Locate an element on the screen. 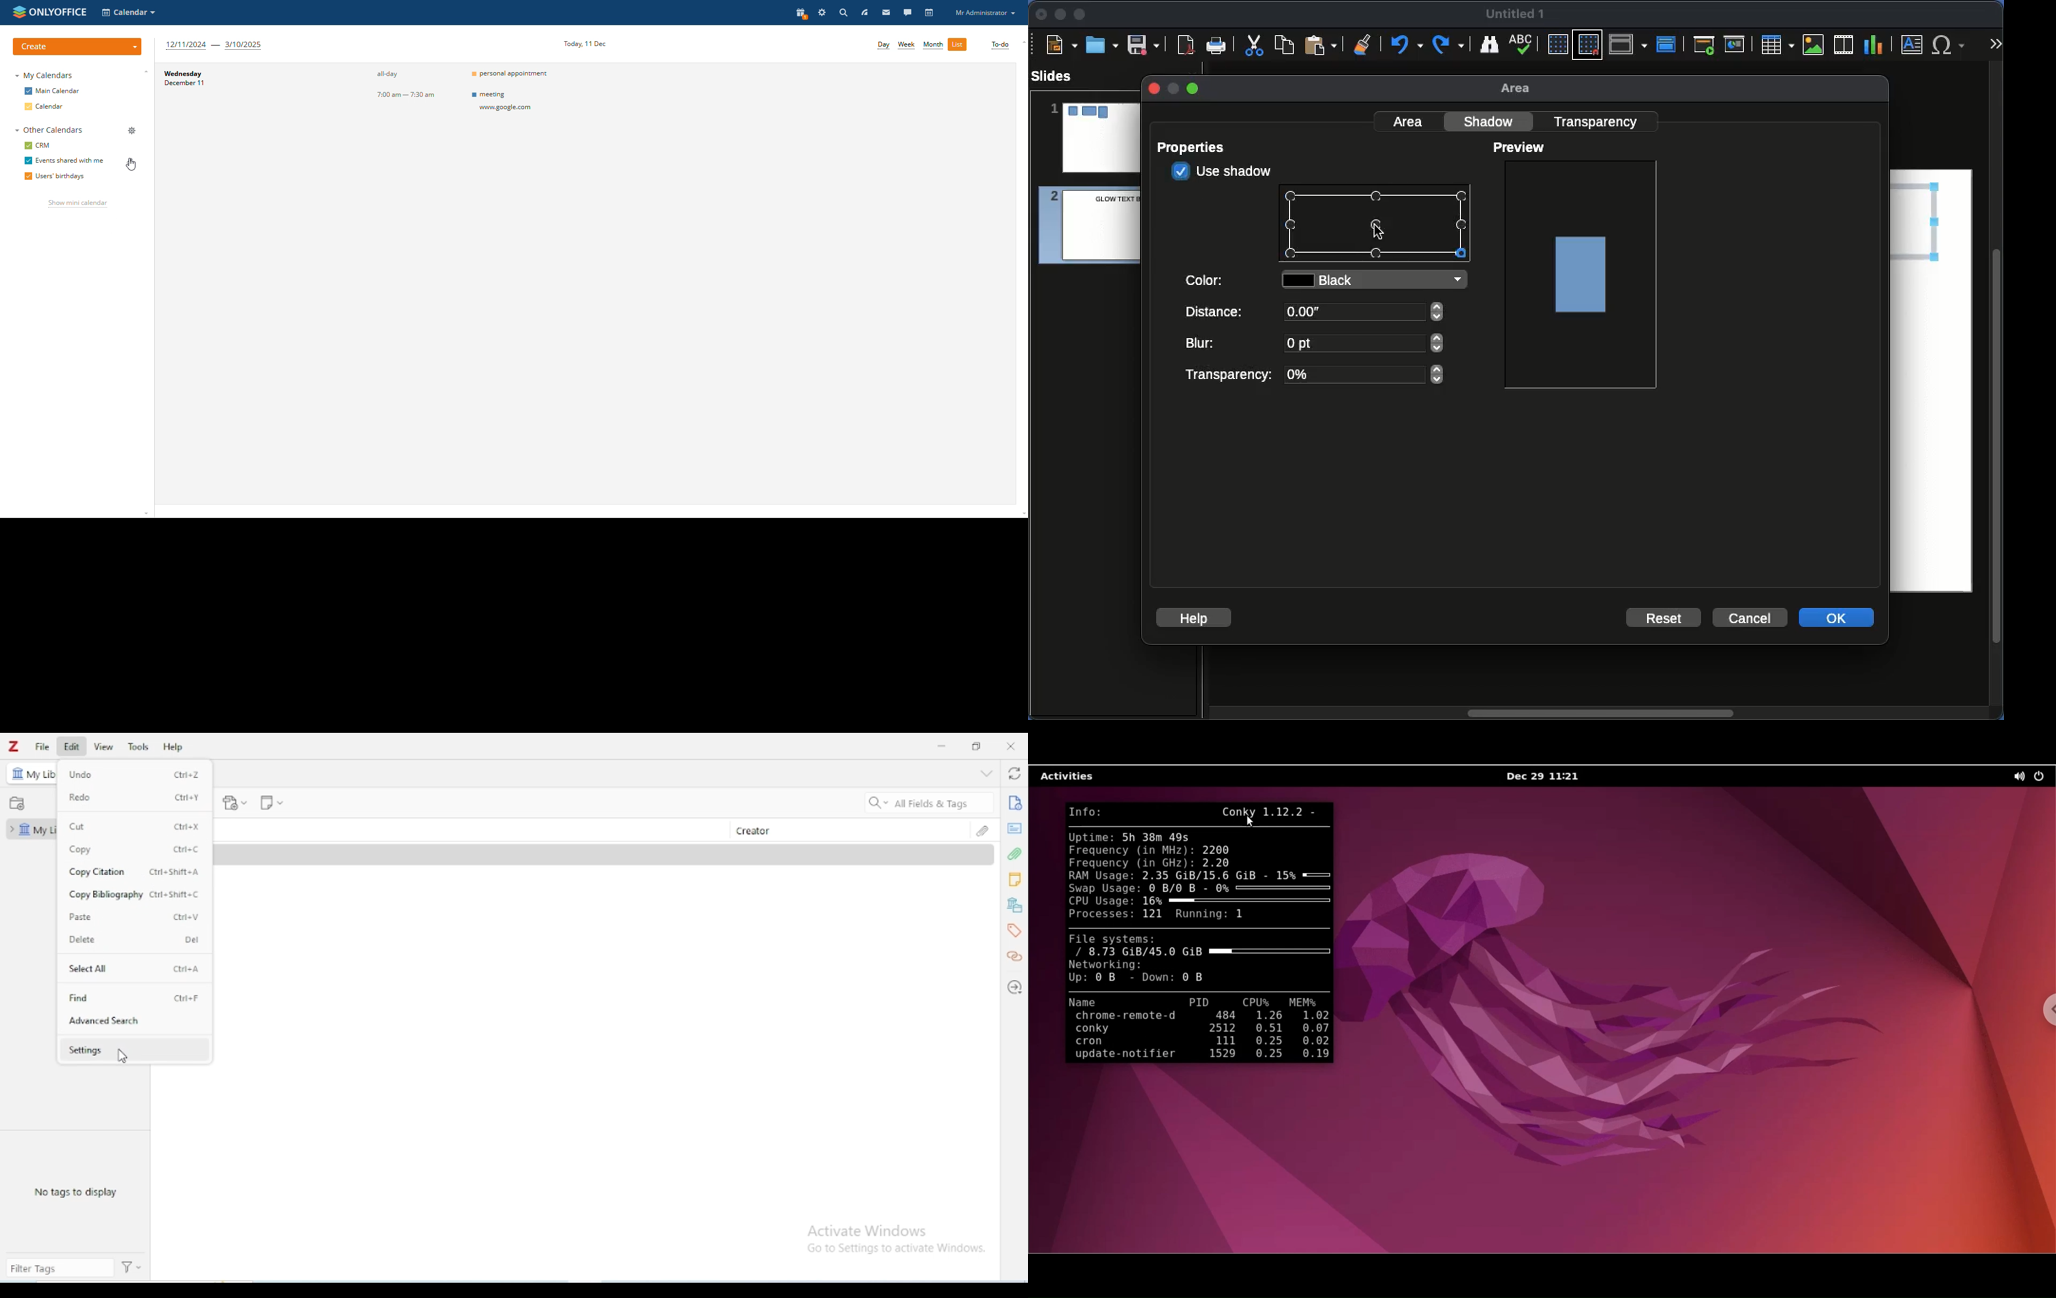 The height and width of the screenshot is (1316, 2072). Image is located at coordinates (1814, 45).